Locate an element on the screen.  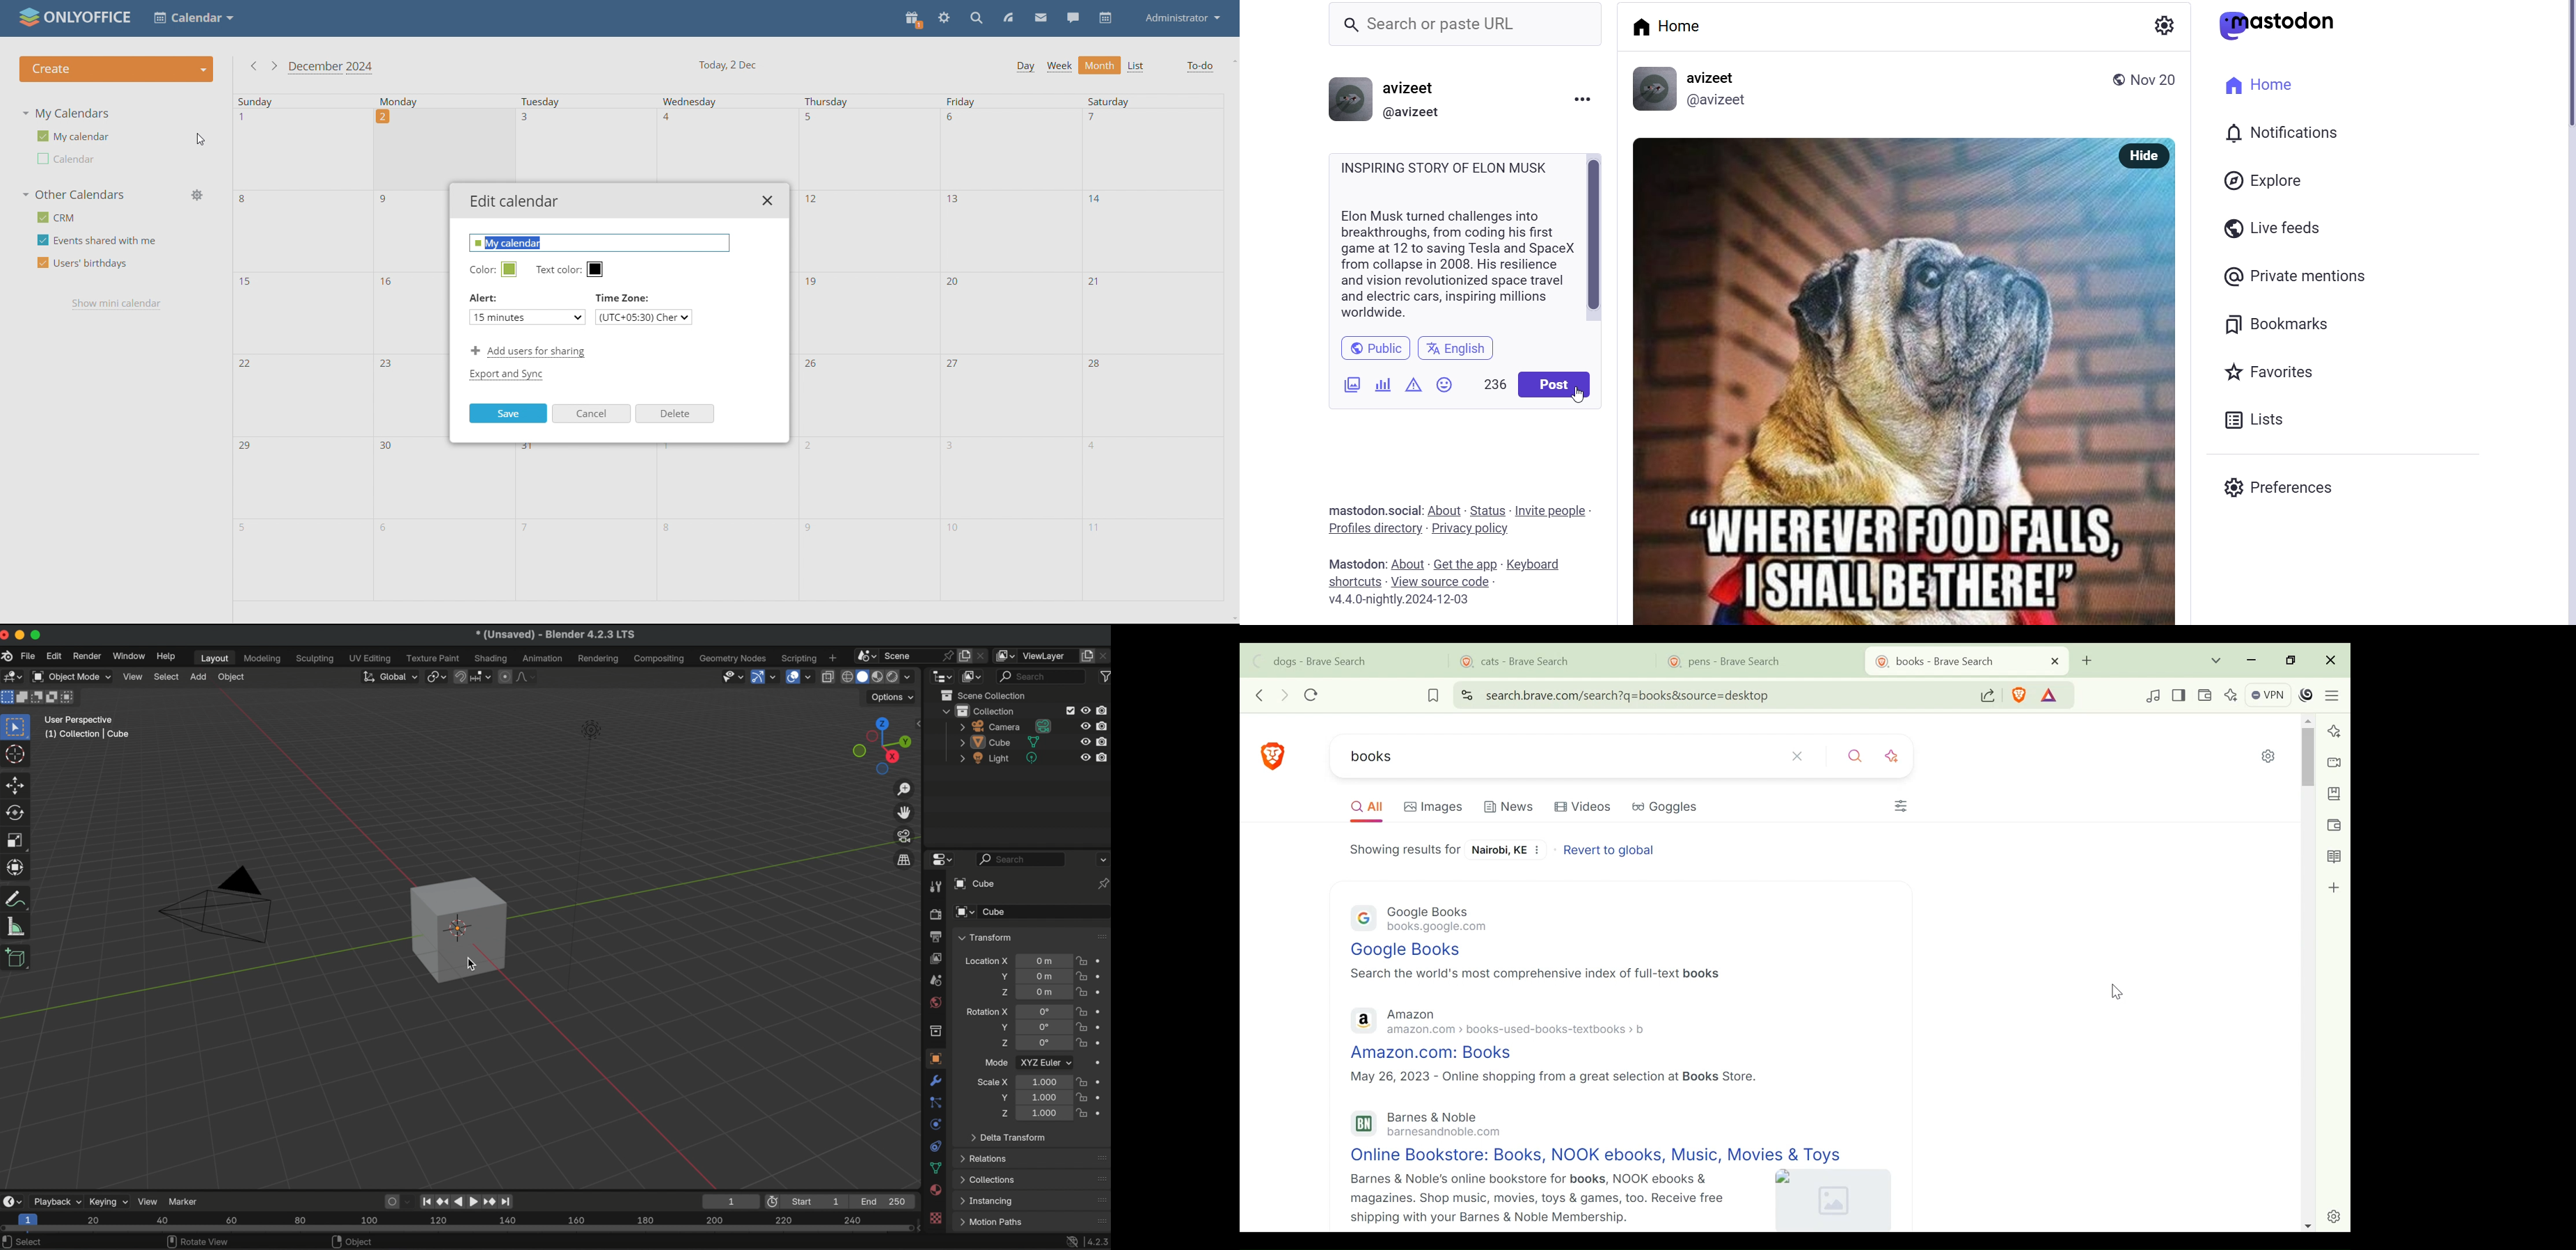
crm is located at coordinates (57, 216).